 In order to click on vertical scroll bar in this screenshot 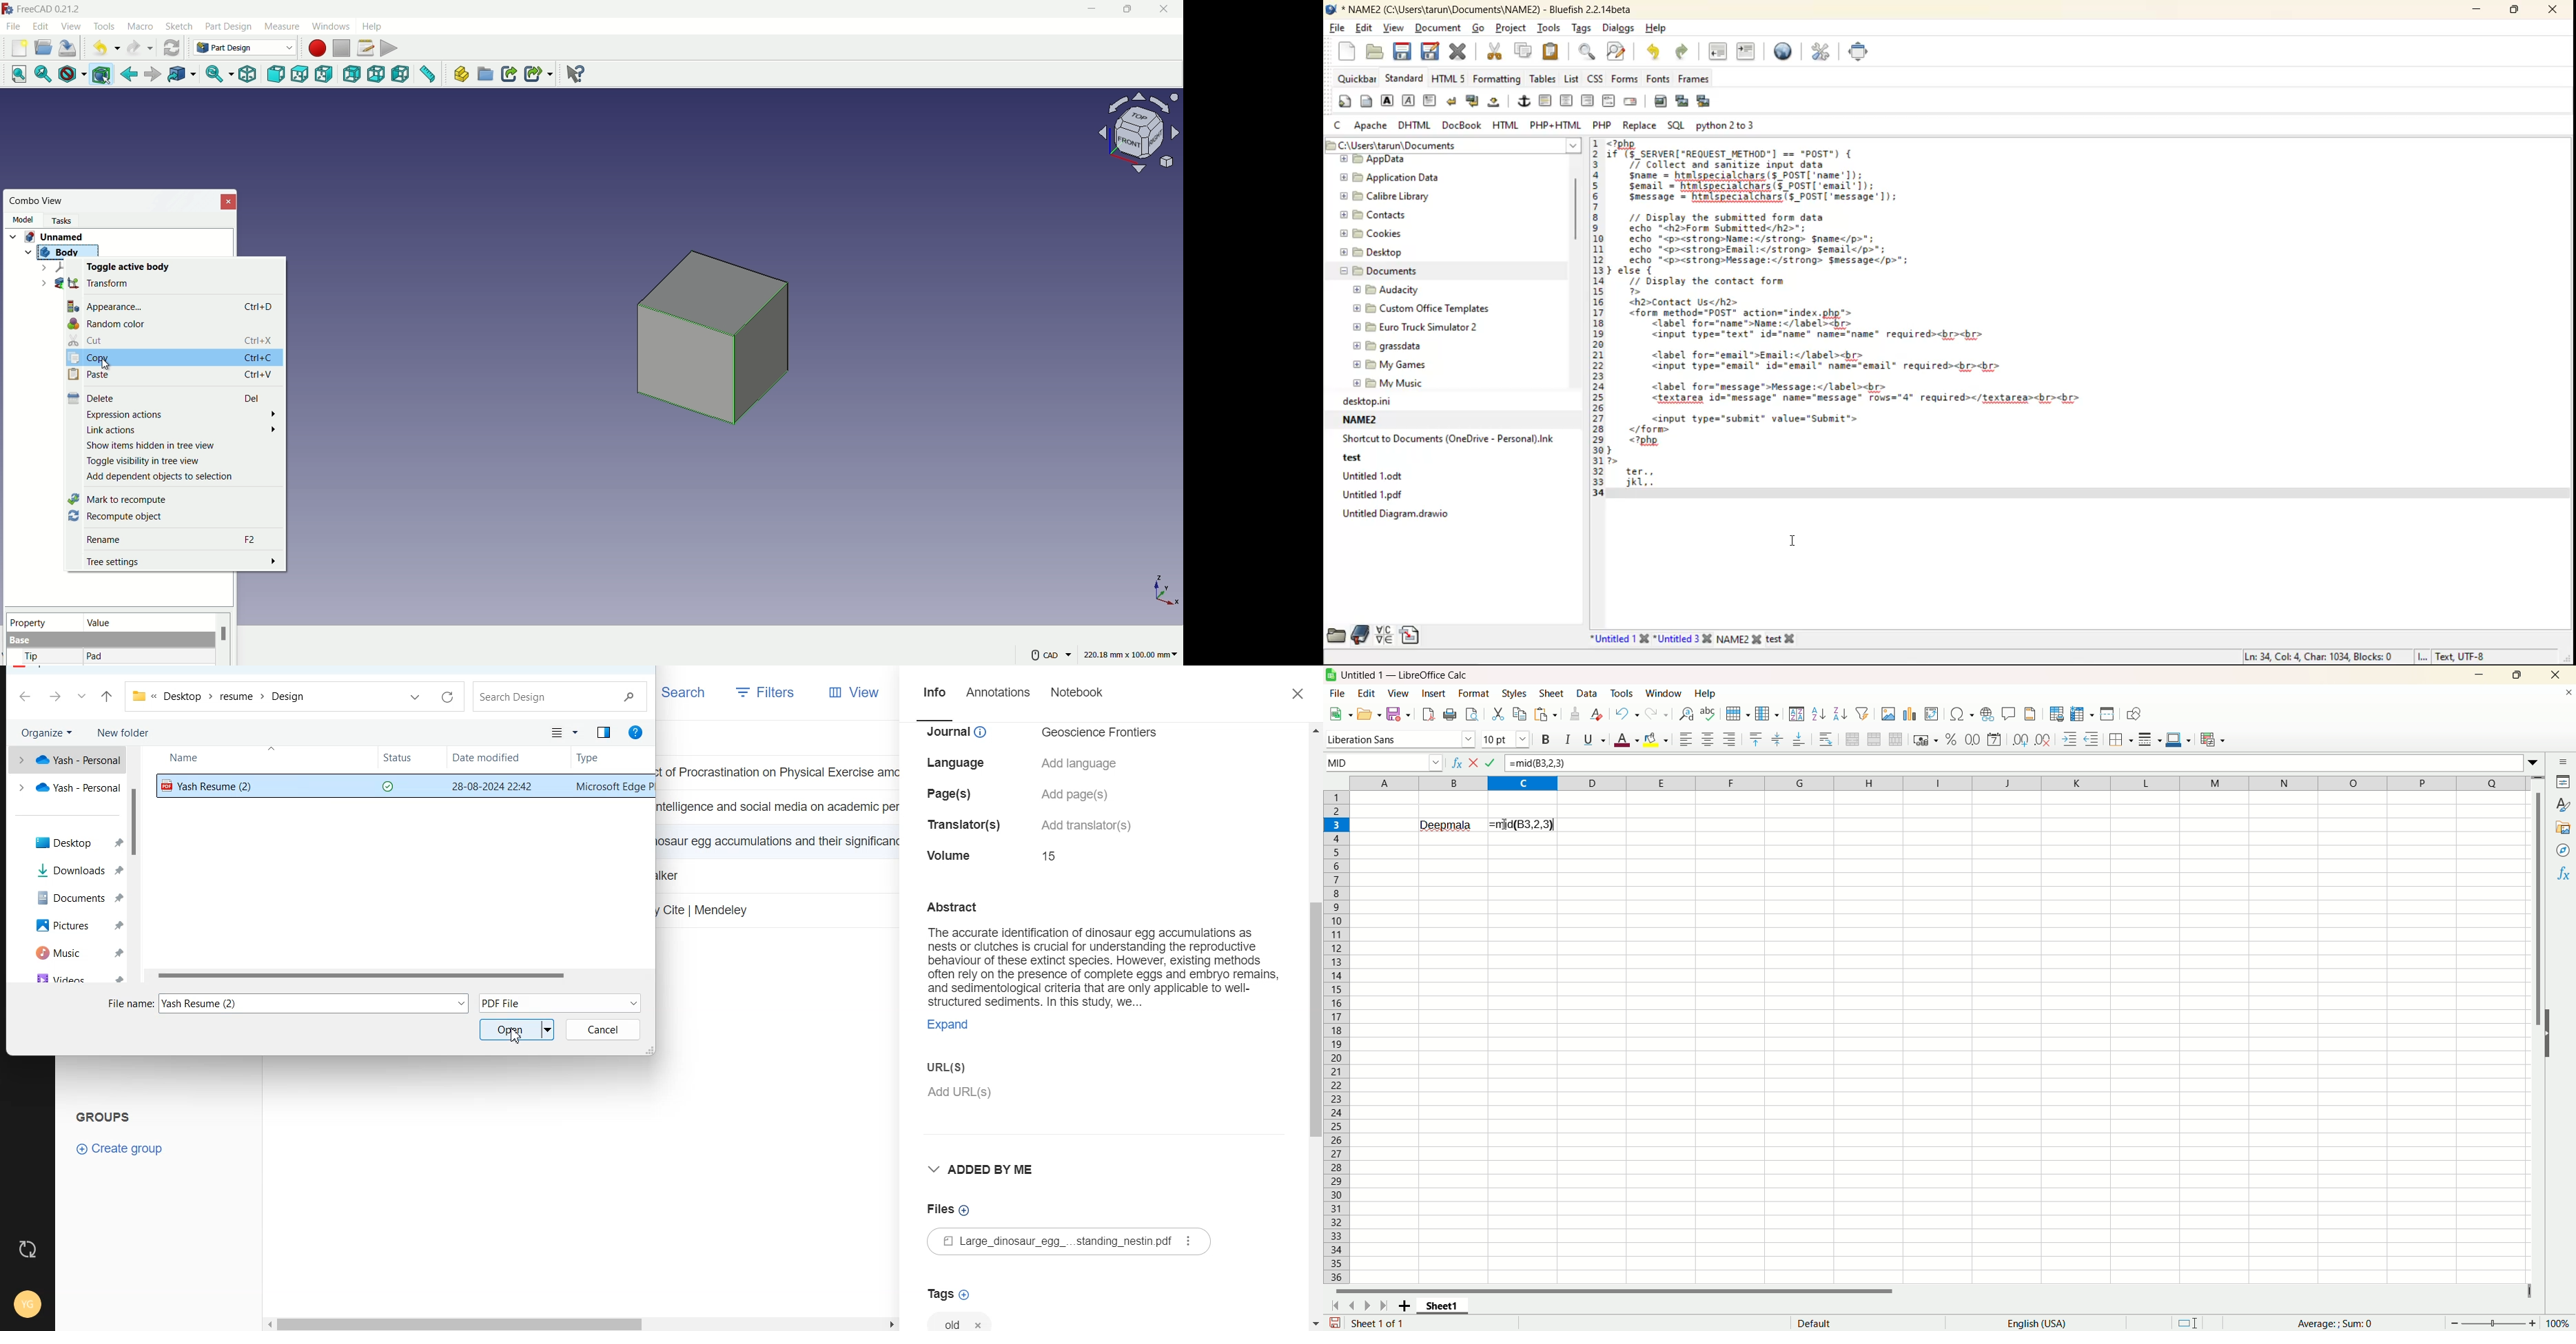, I will do `click(2540, 1029)`.